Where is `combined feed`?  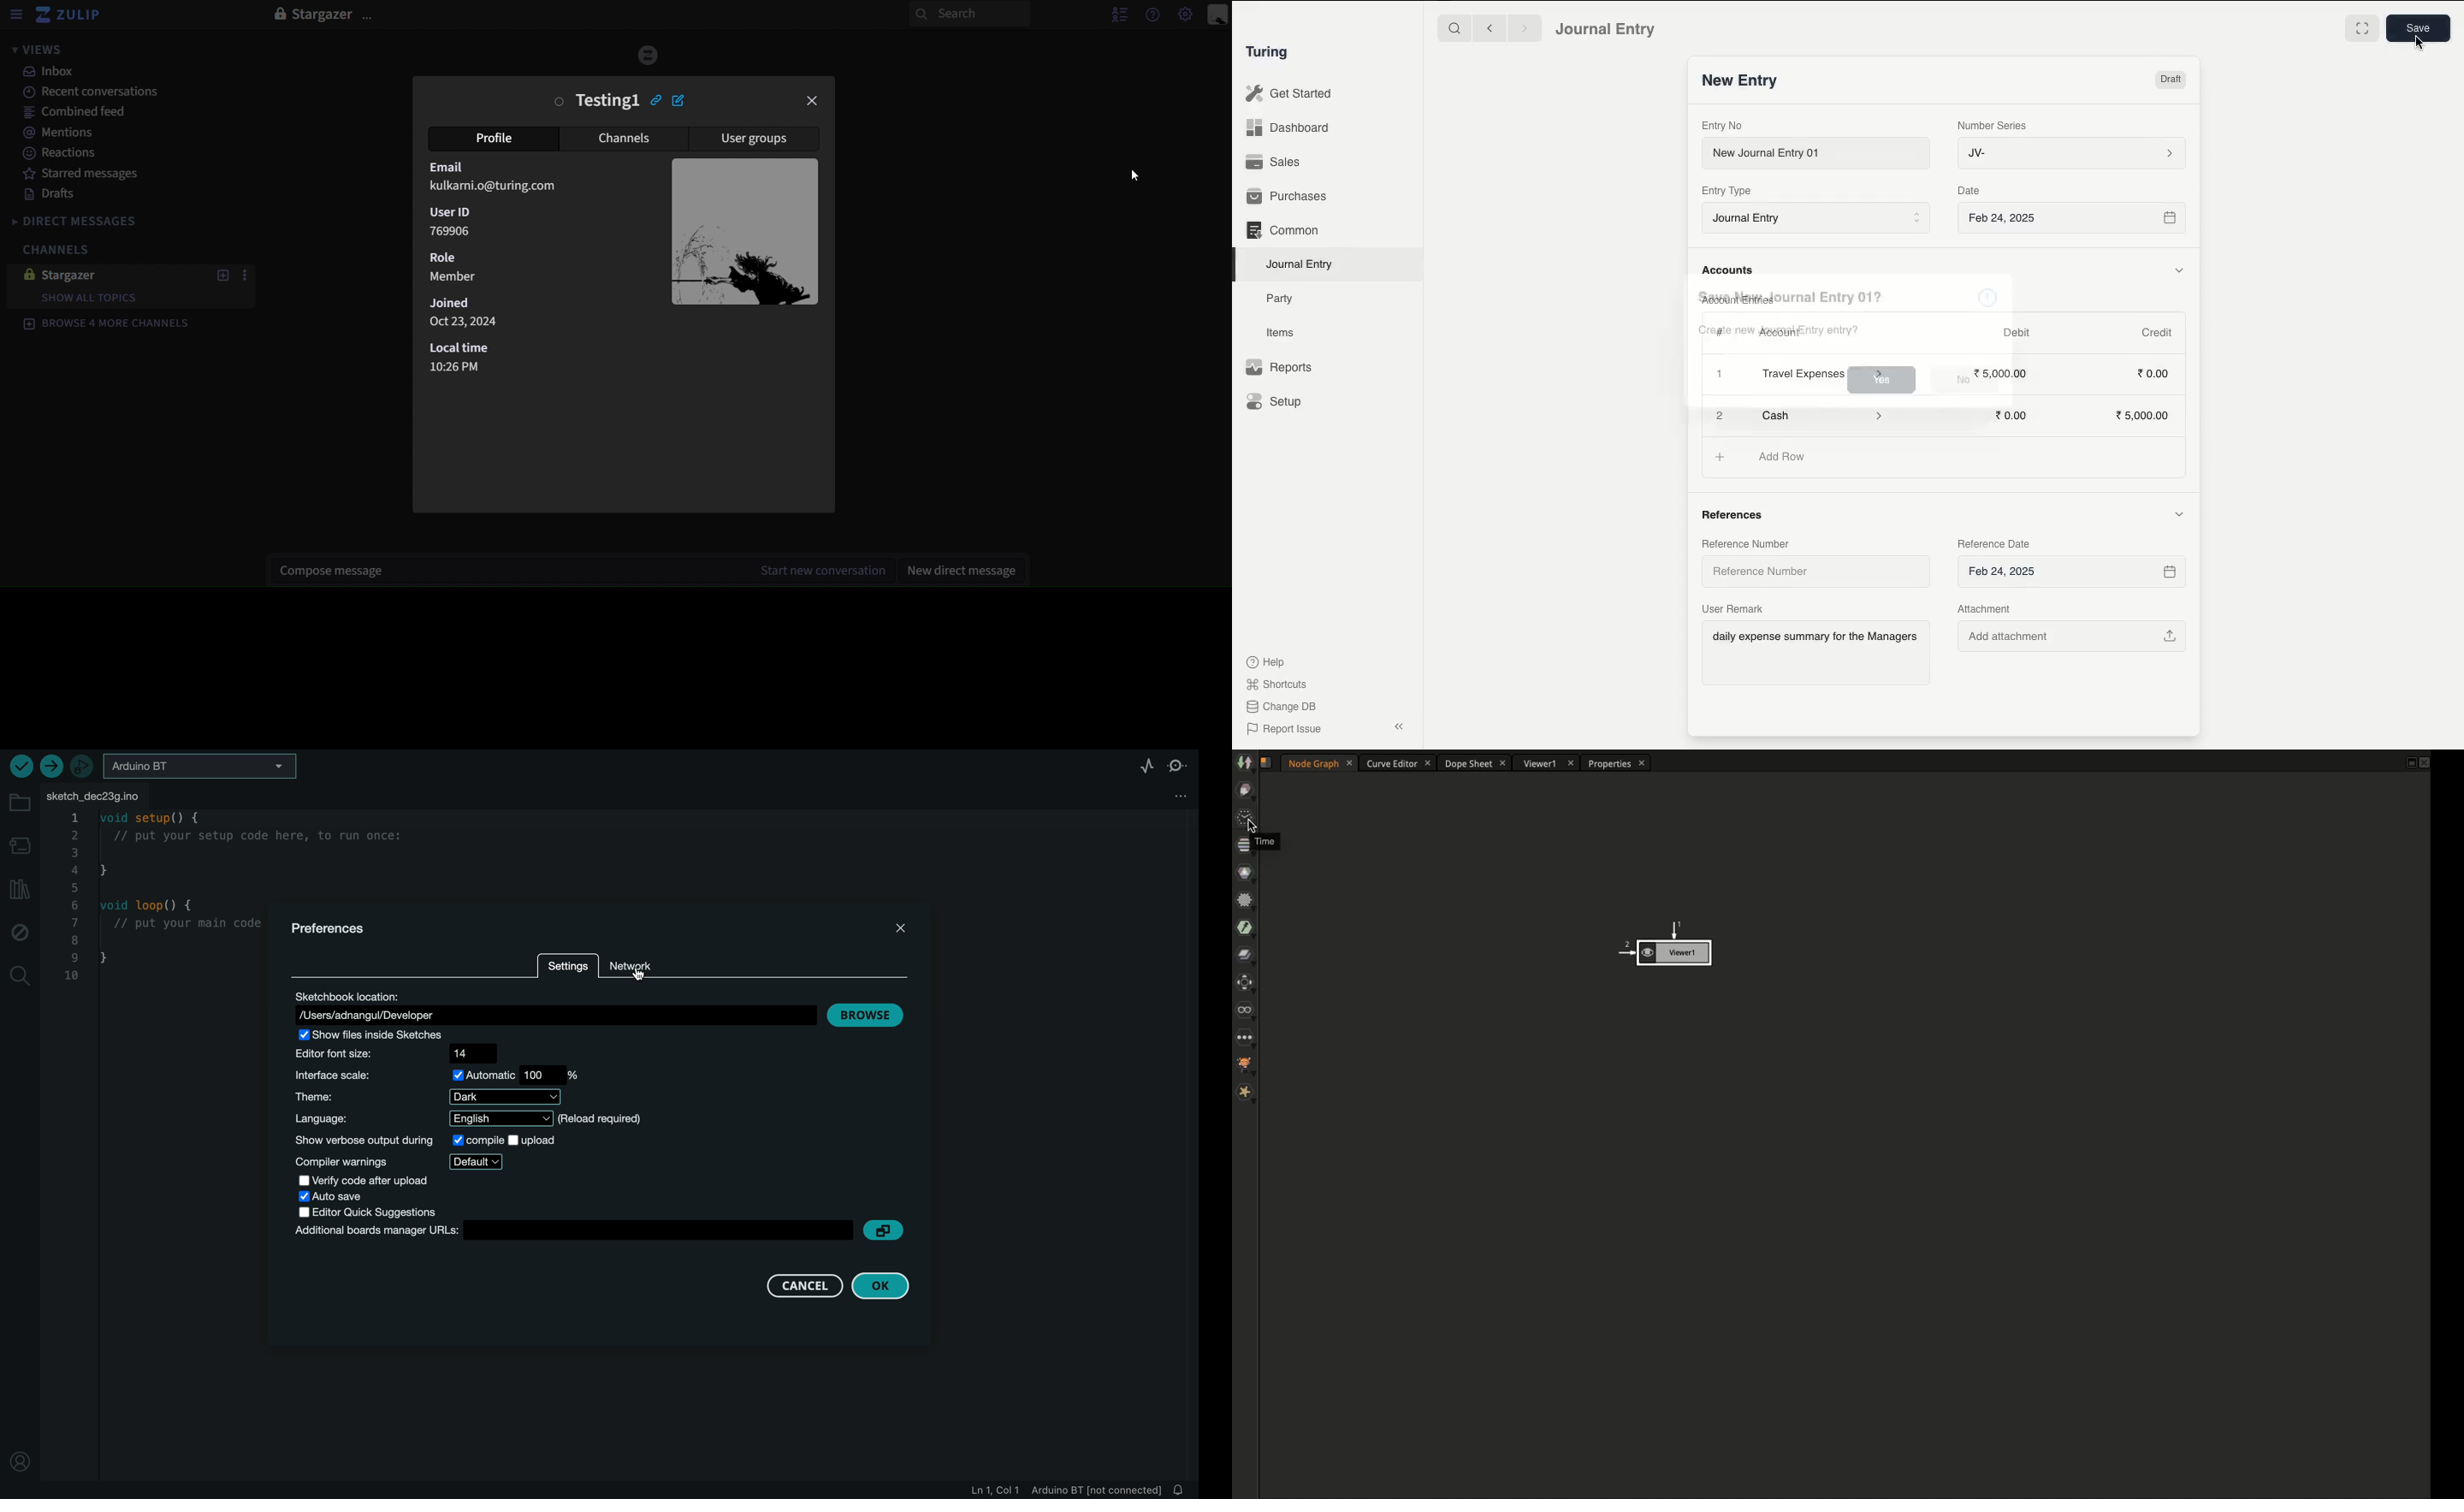 combined feed is located at coordinates (86, 114).